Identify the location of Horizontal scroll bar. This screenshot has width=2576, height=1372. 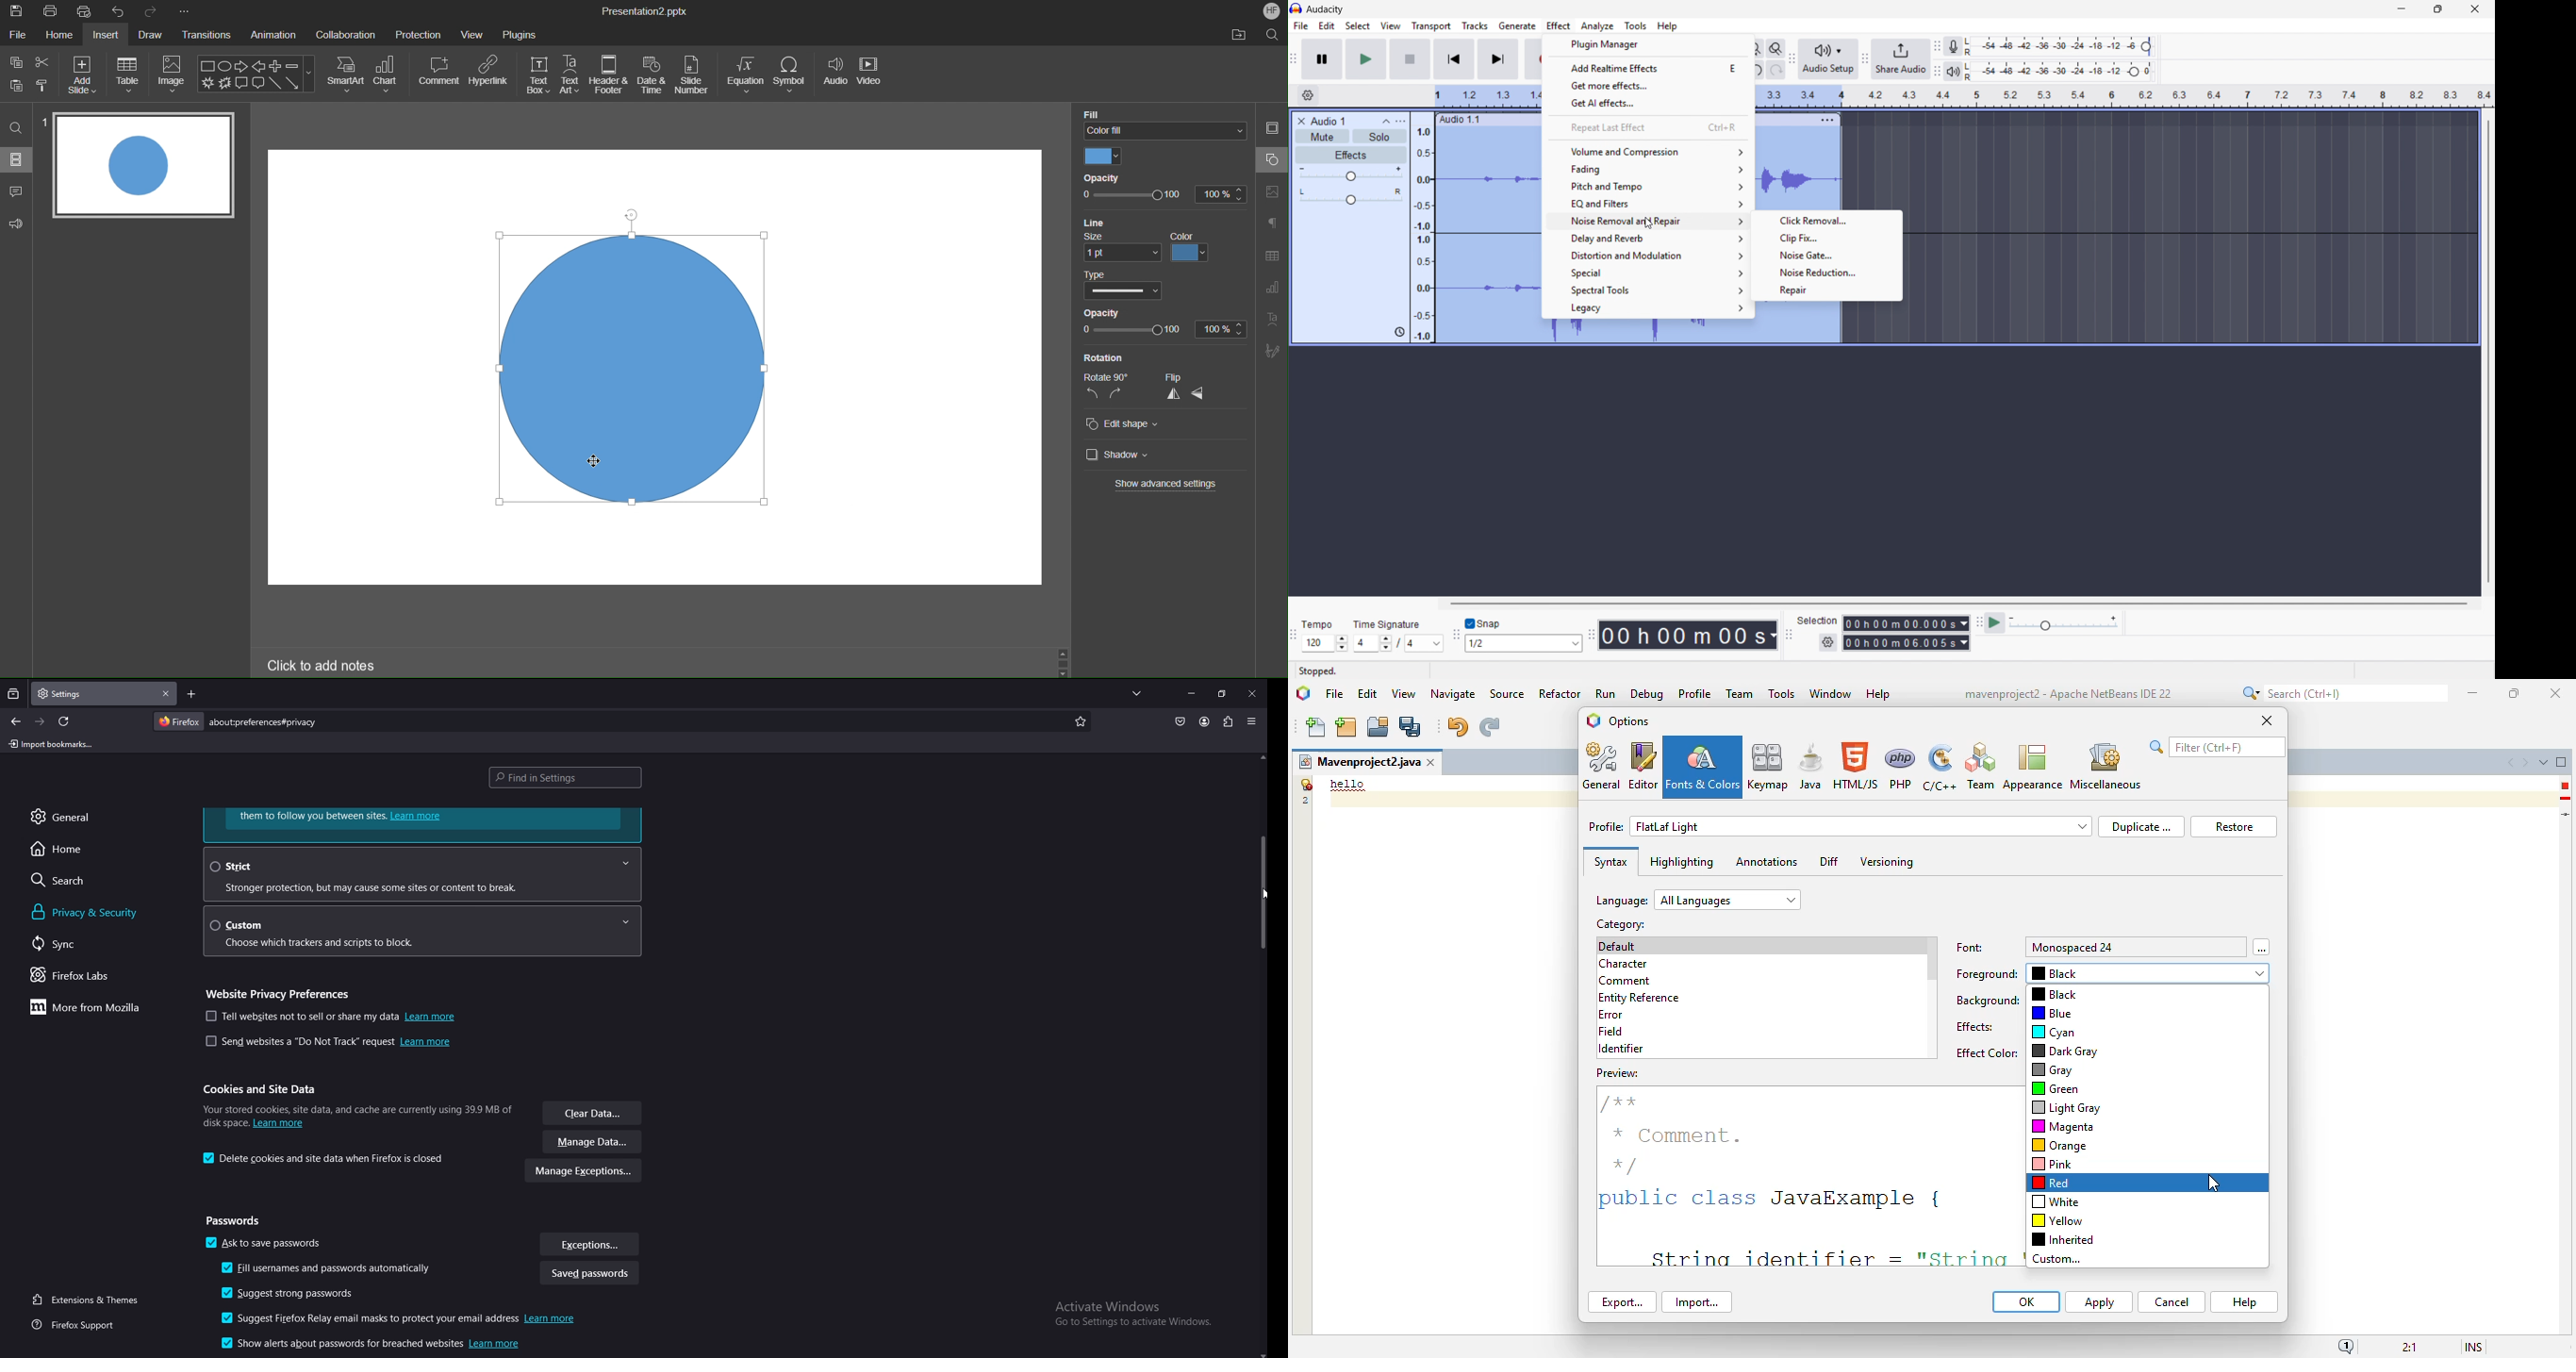
(1957, 604).